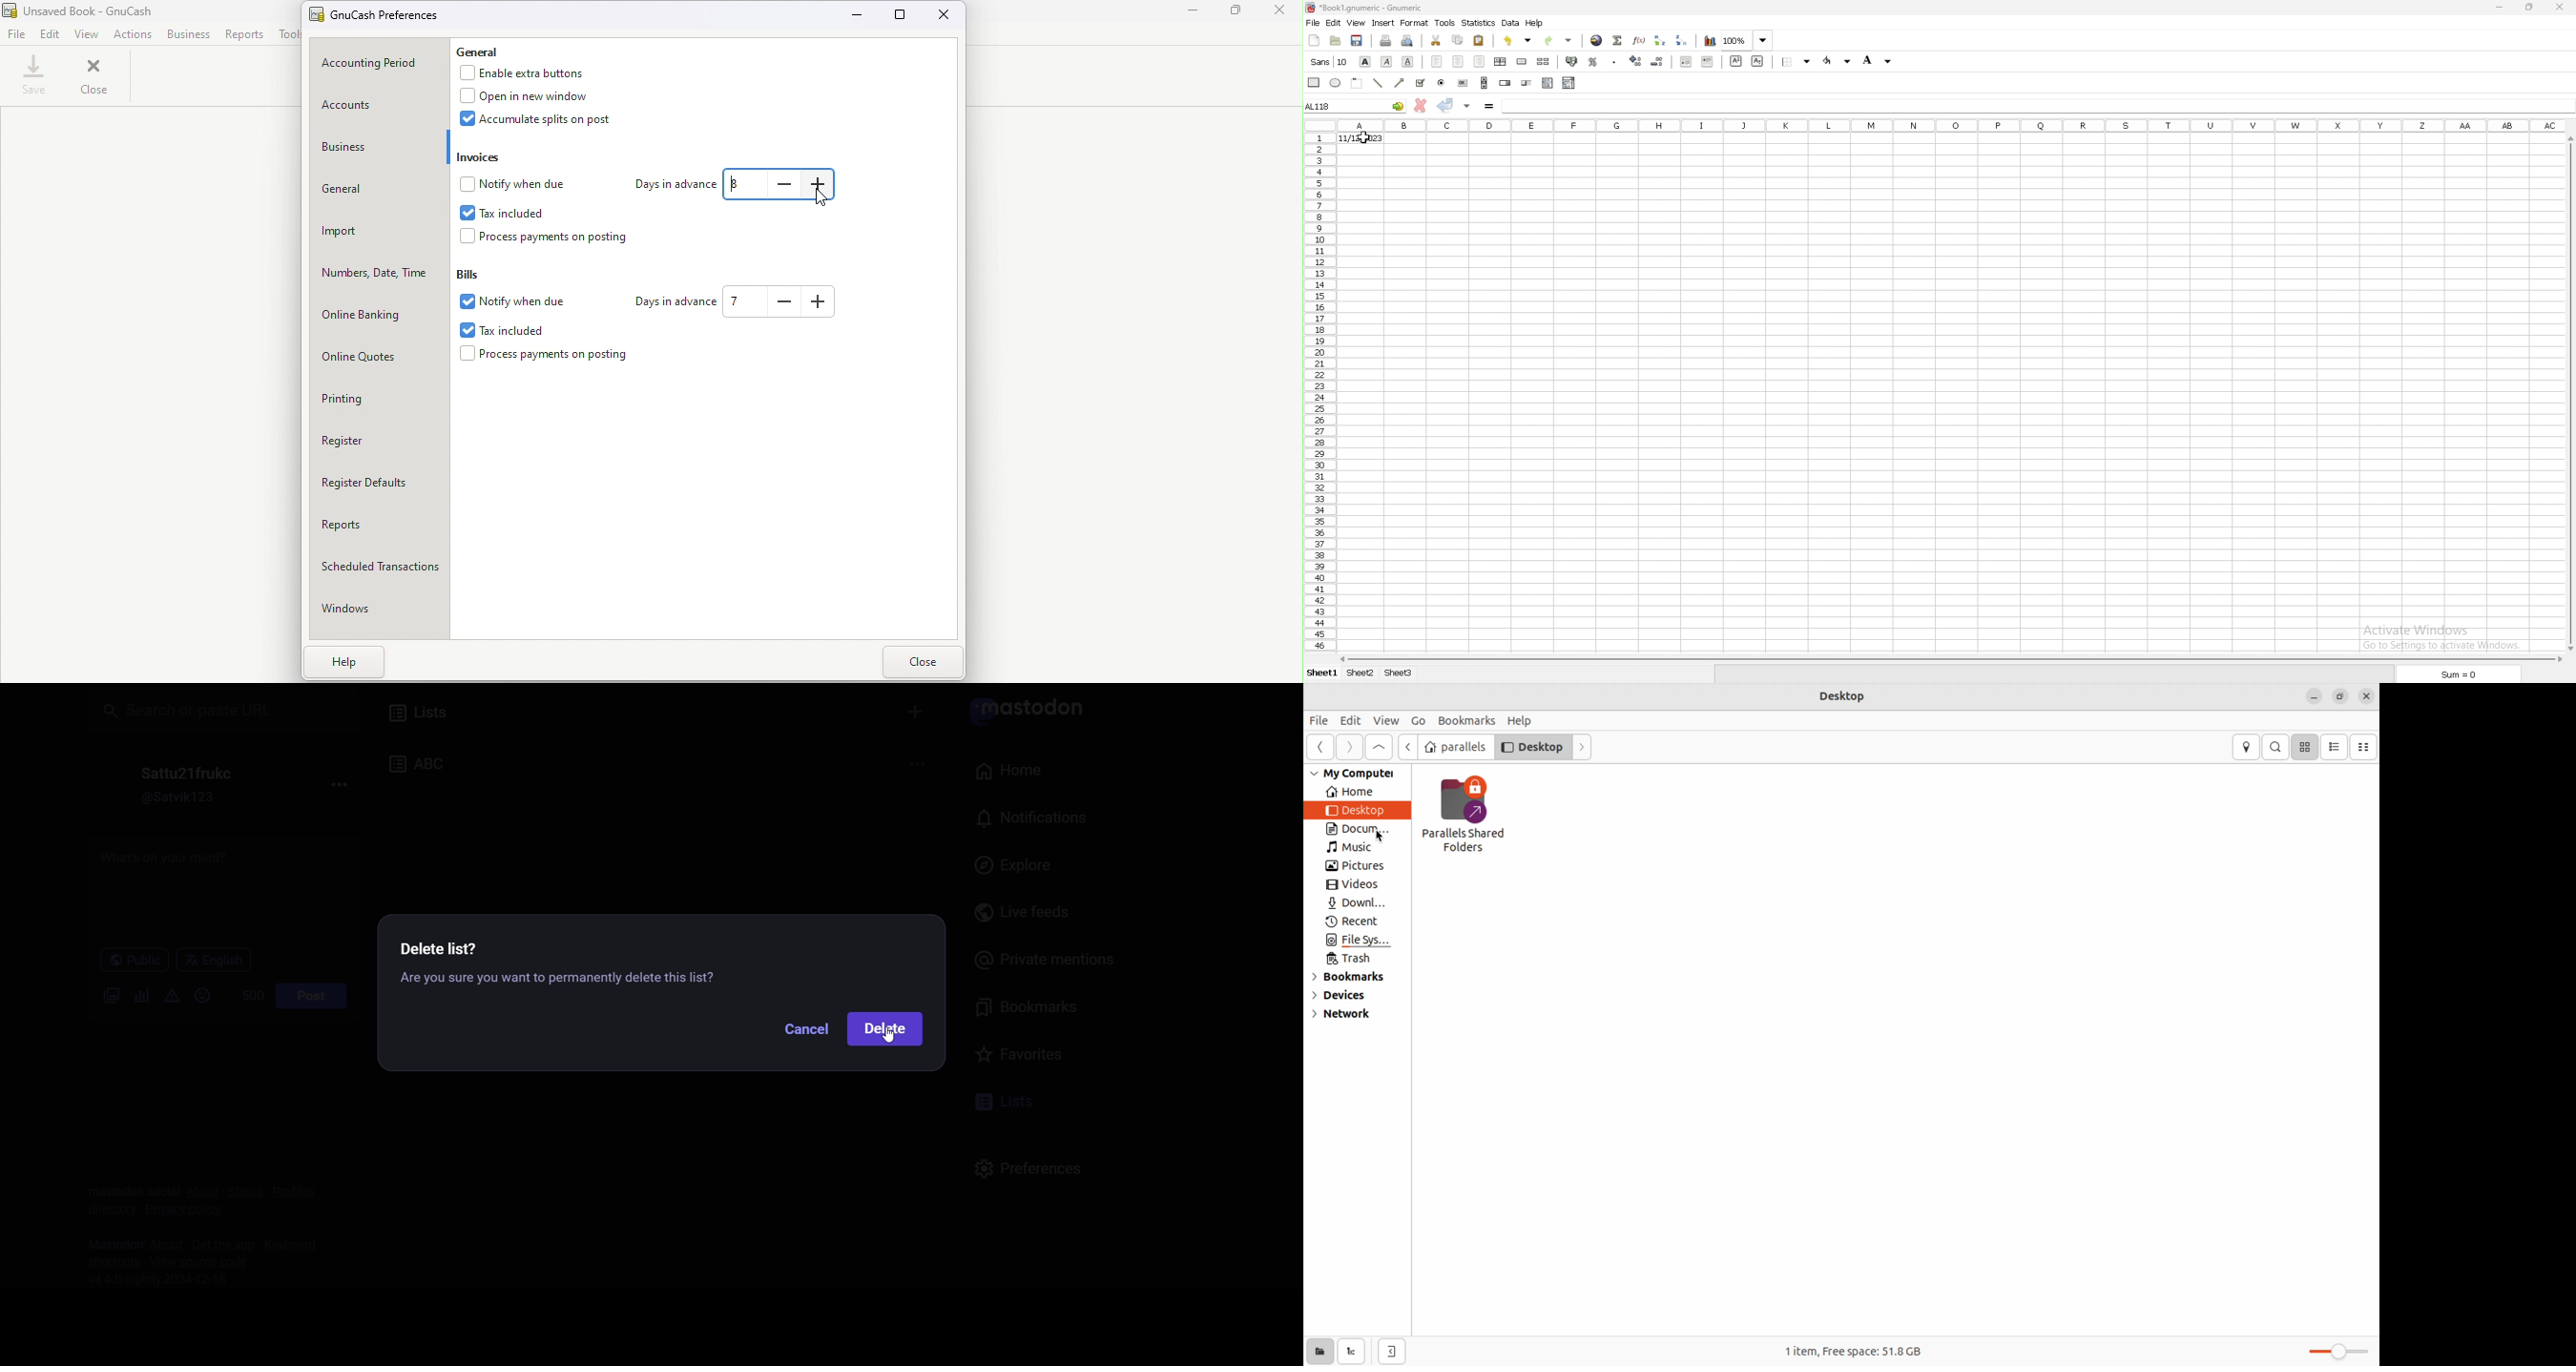 The image size is (2576, 1372). What do you see at coordinates (1377, 83) in the screenshot?
I see `line` at bounding box center [1377, 83].